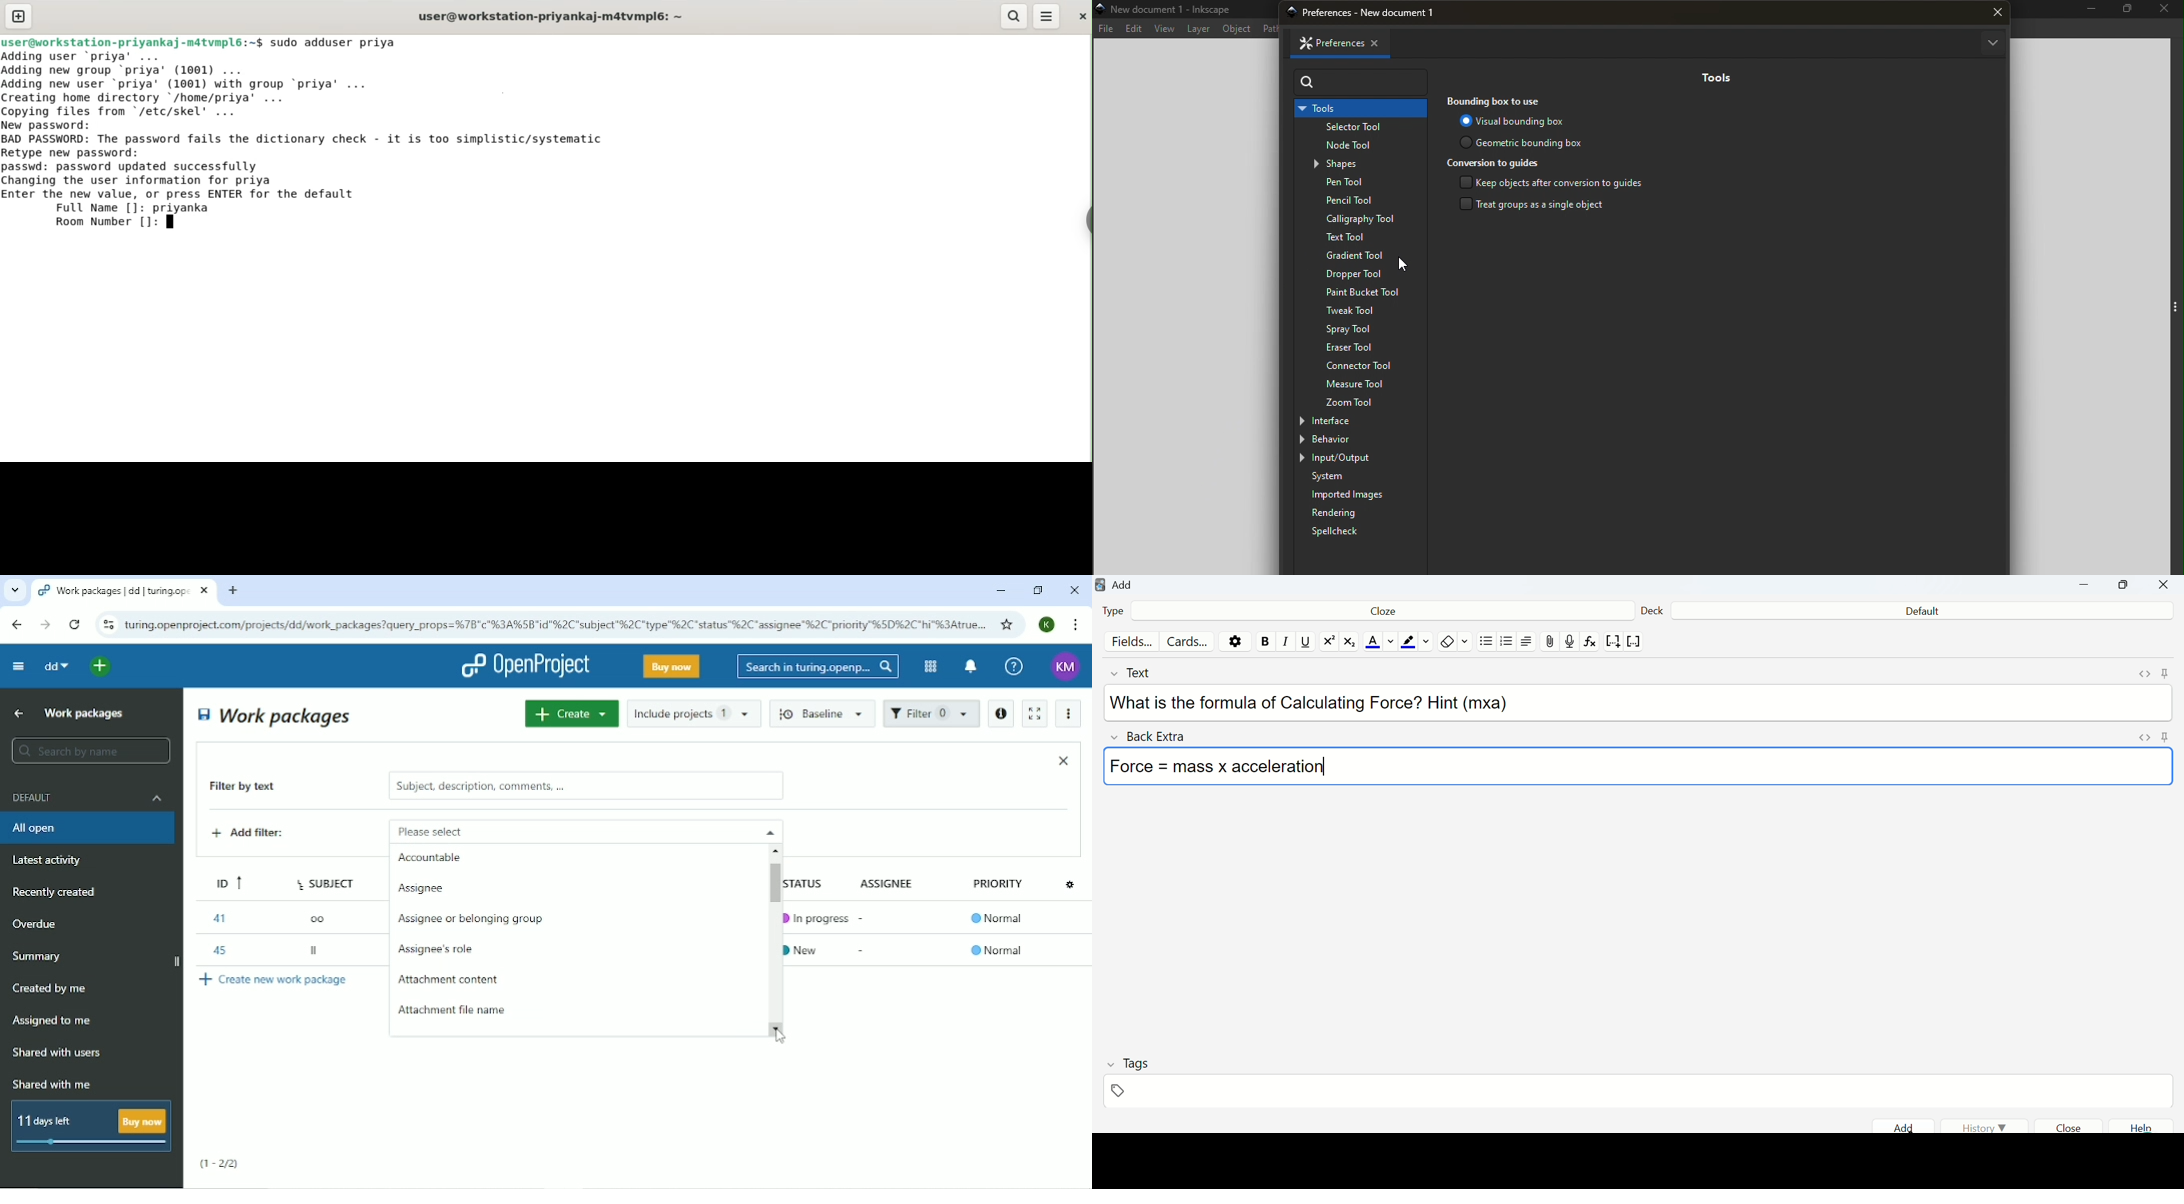 Image resolution: width=2184 pixels, height=1204 pixels. What do you see at coordinates (1379, 613) in the screenshot?
I see `Cloze` at bounding box center [1379, 613].